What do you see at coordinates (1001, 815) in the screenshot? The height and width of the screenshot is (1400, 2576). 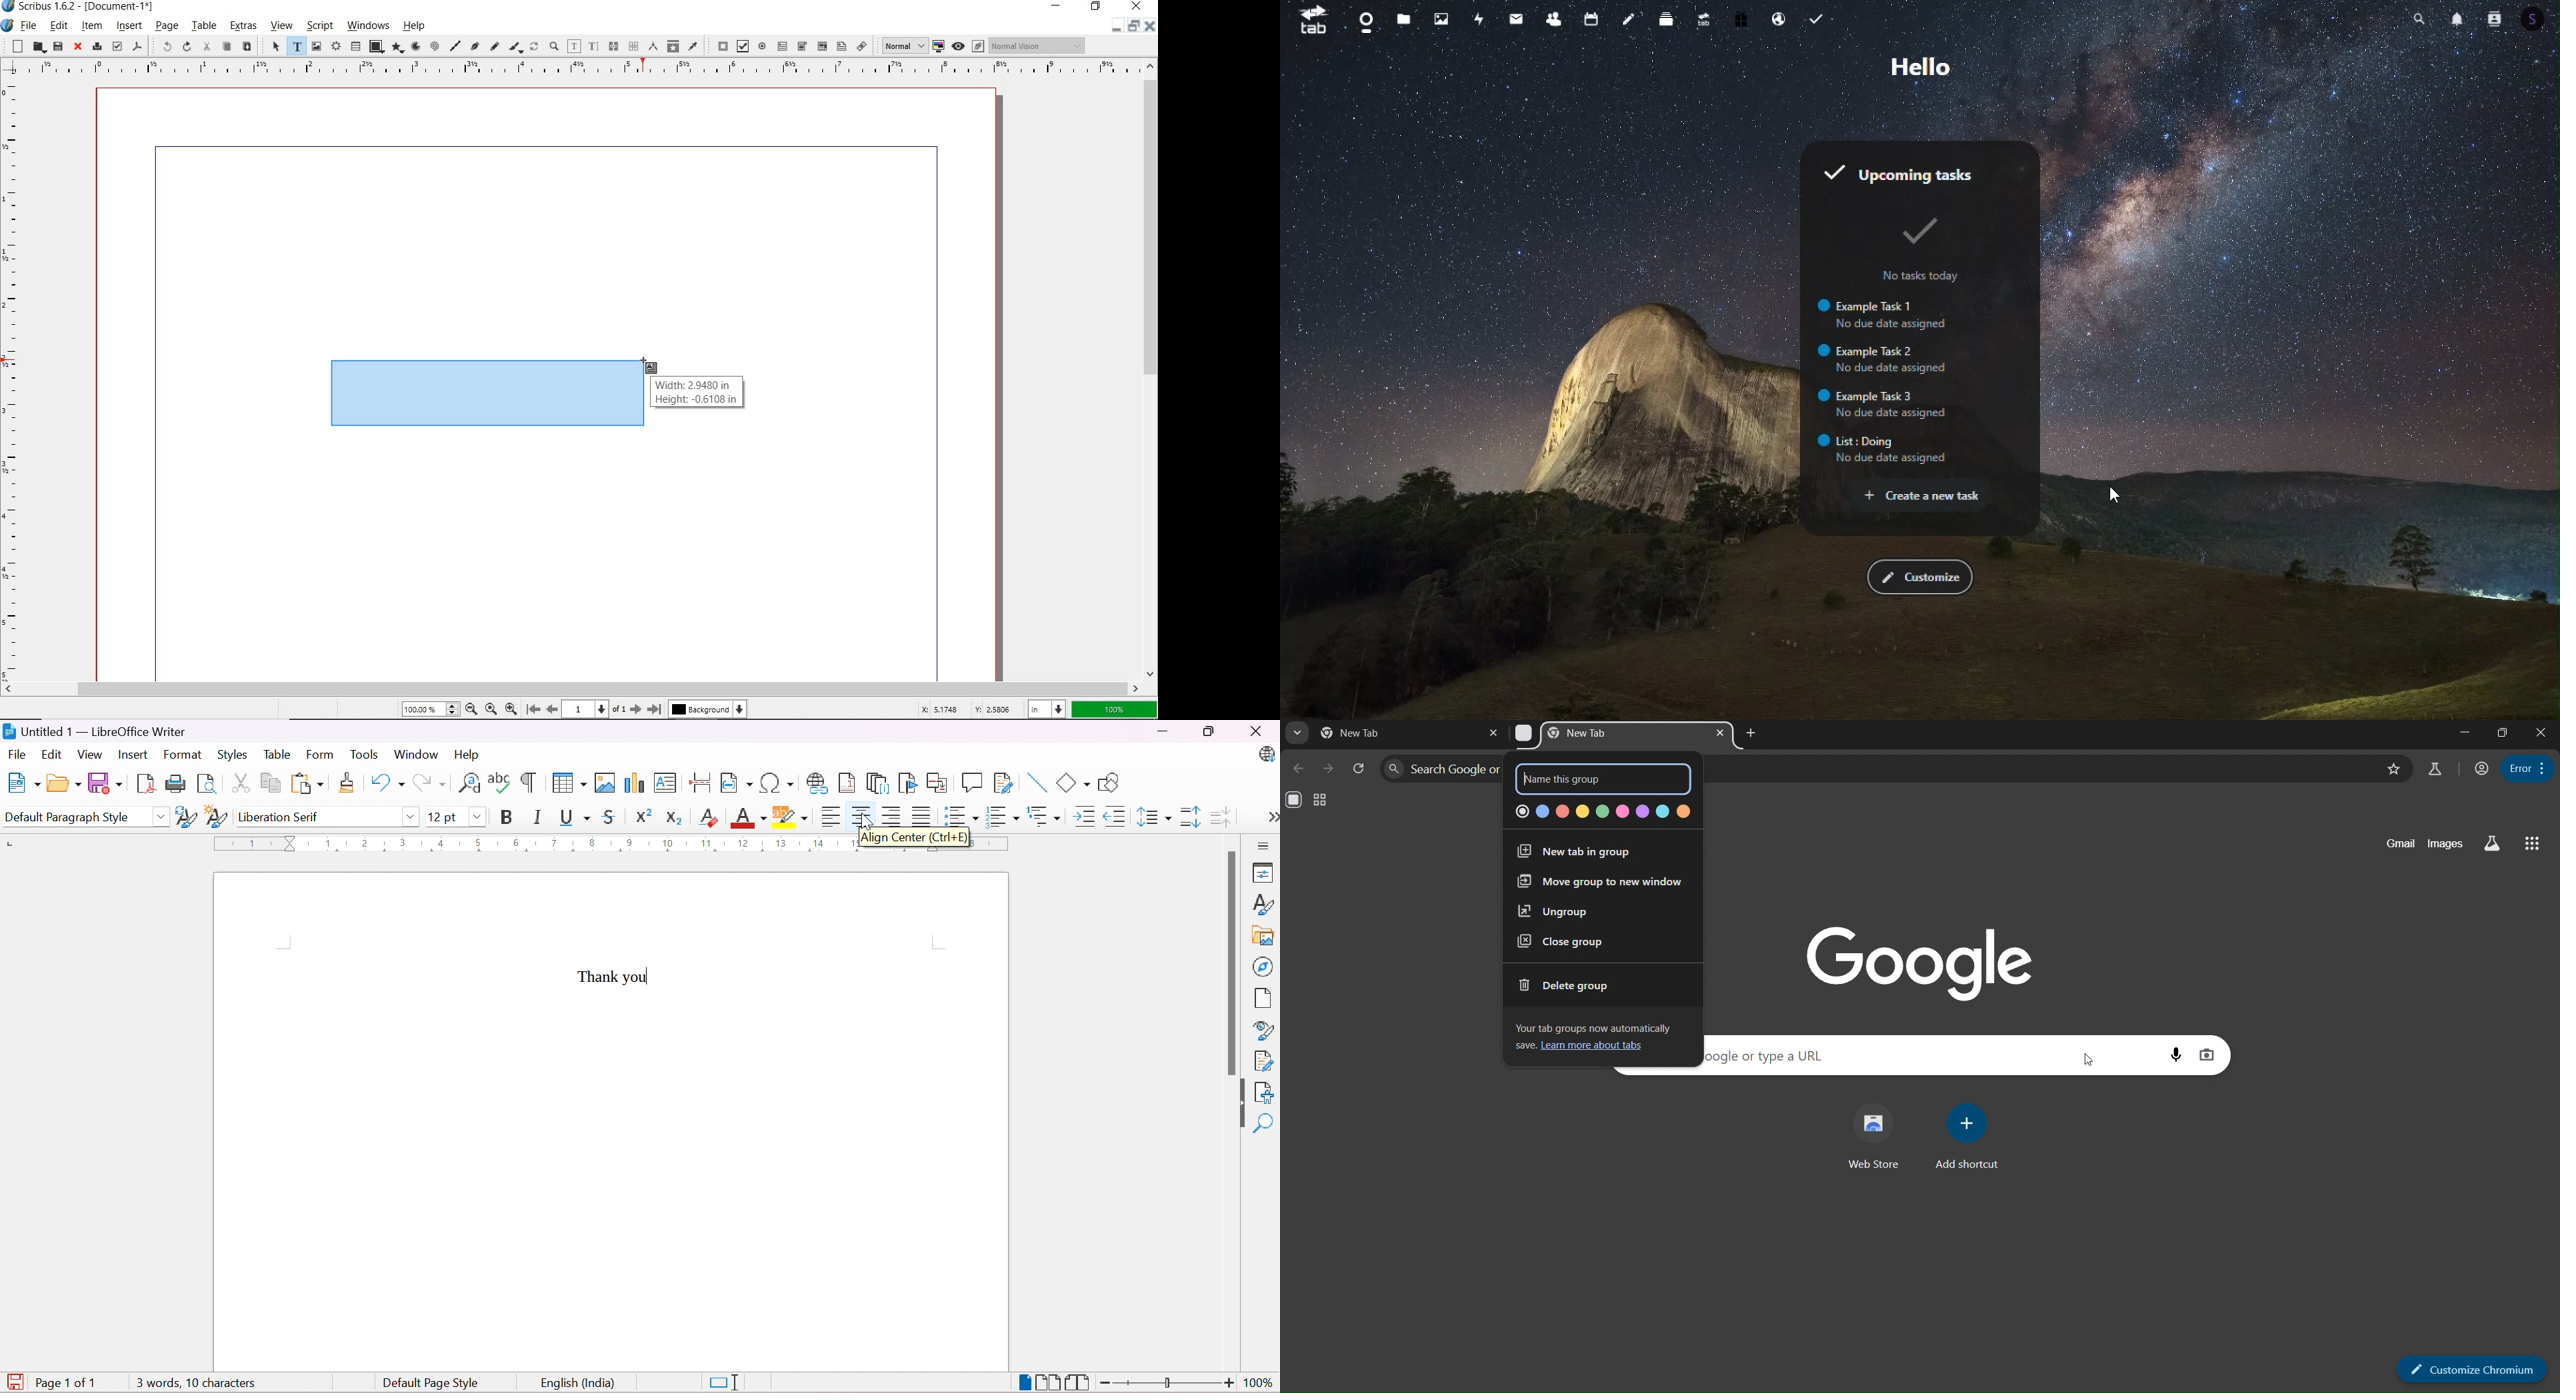 I see `Toggle Ordered List` at bounding box center [1001, 815].